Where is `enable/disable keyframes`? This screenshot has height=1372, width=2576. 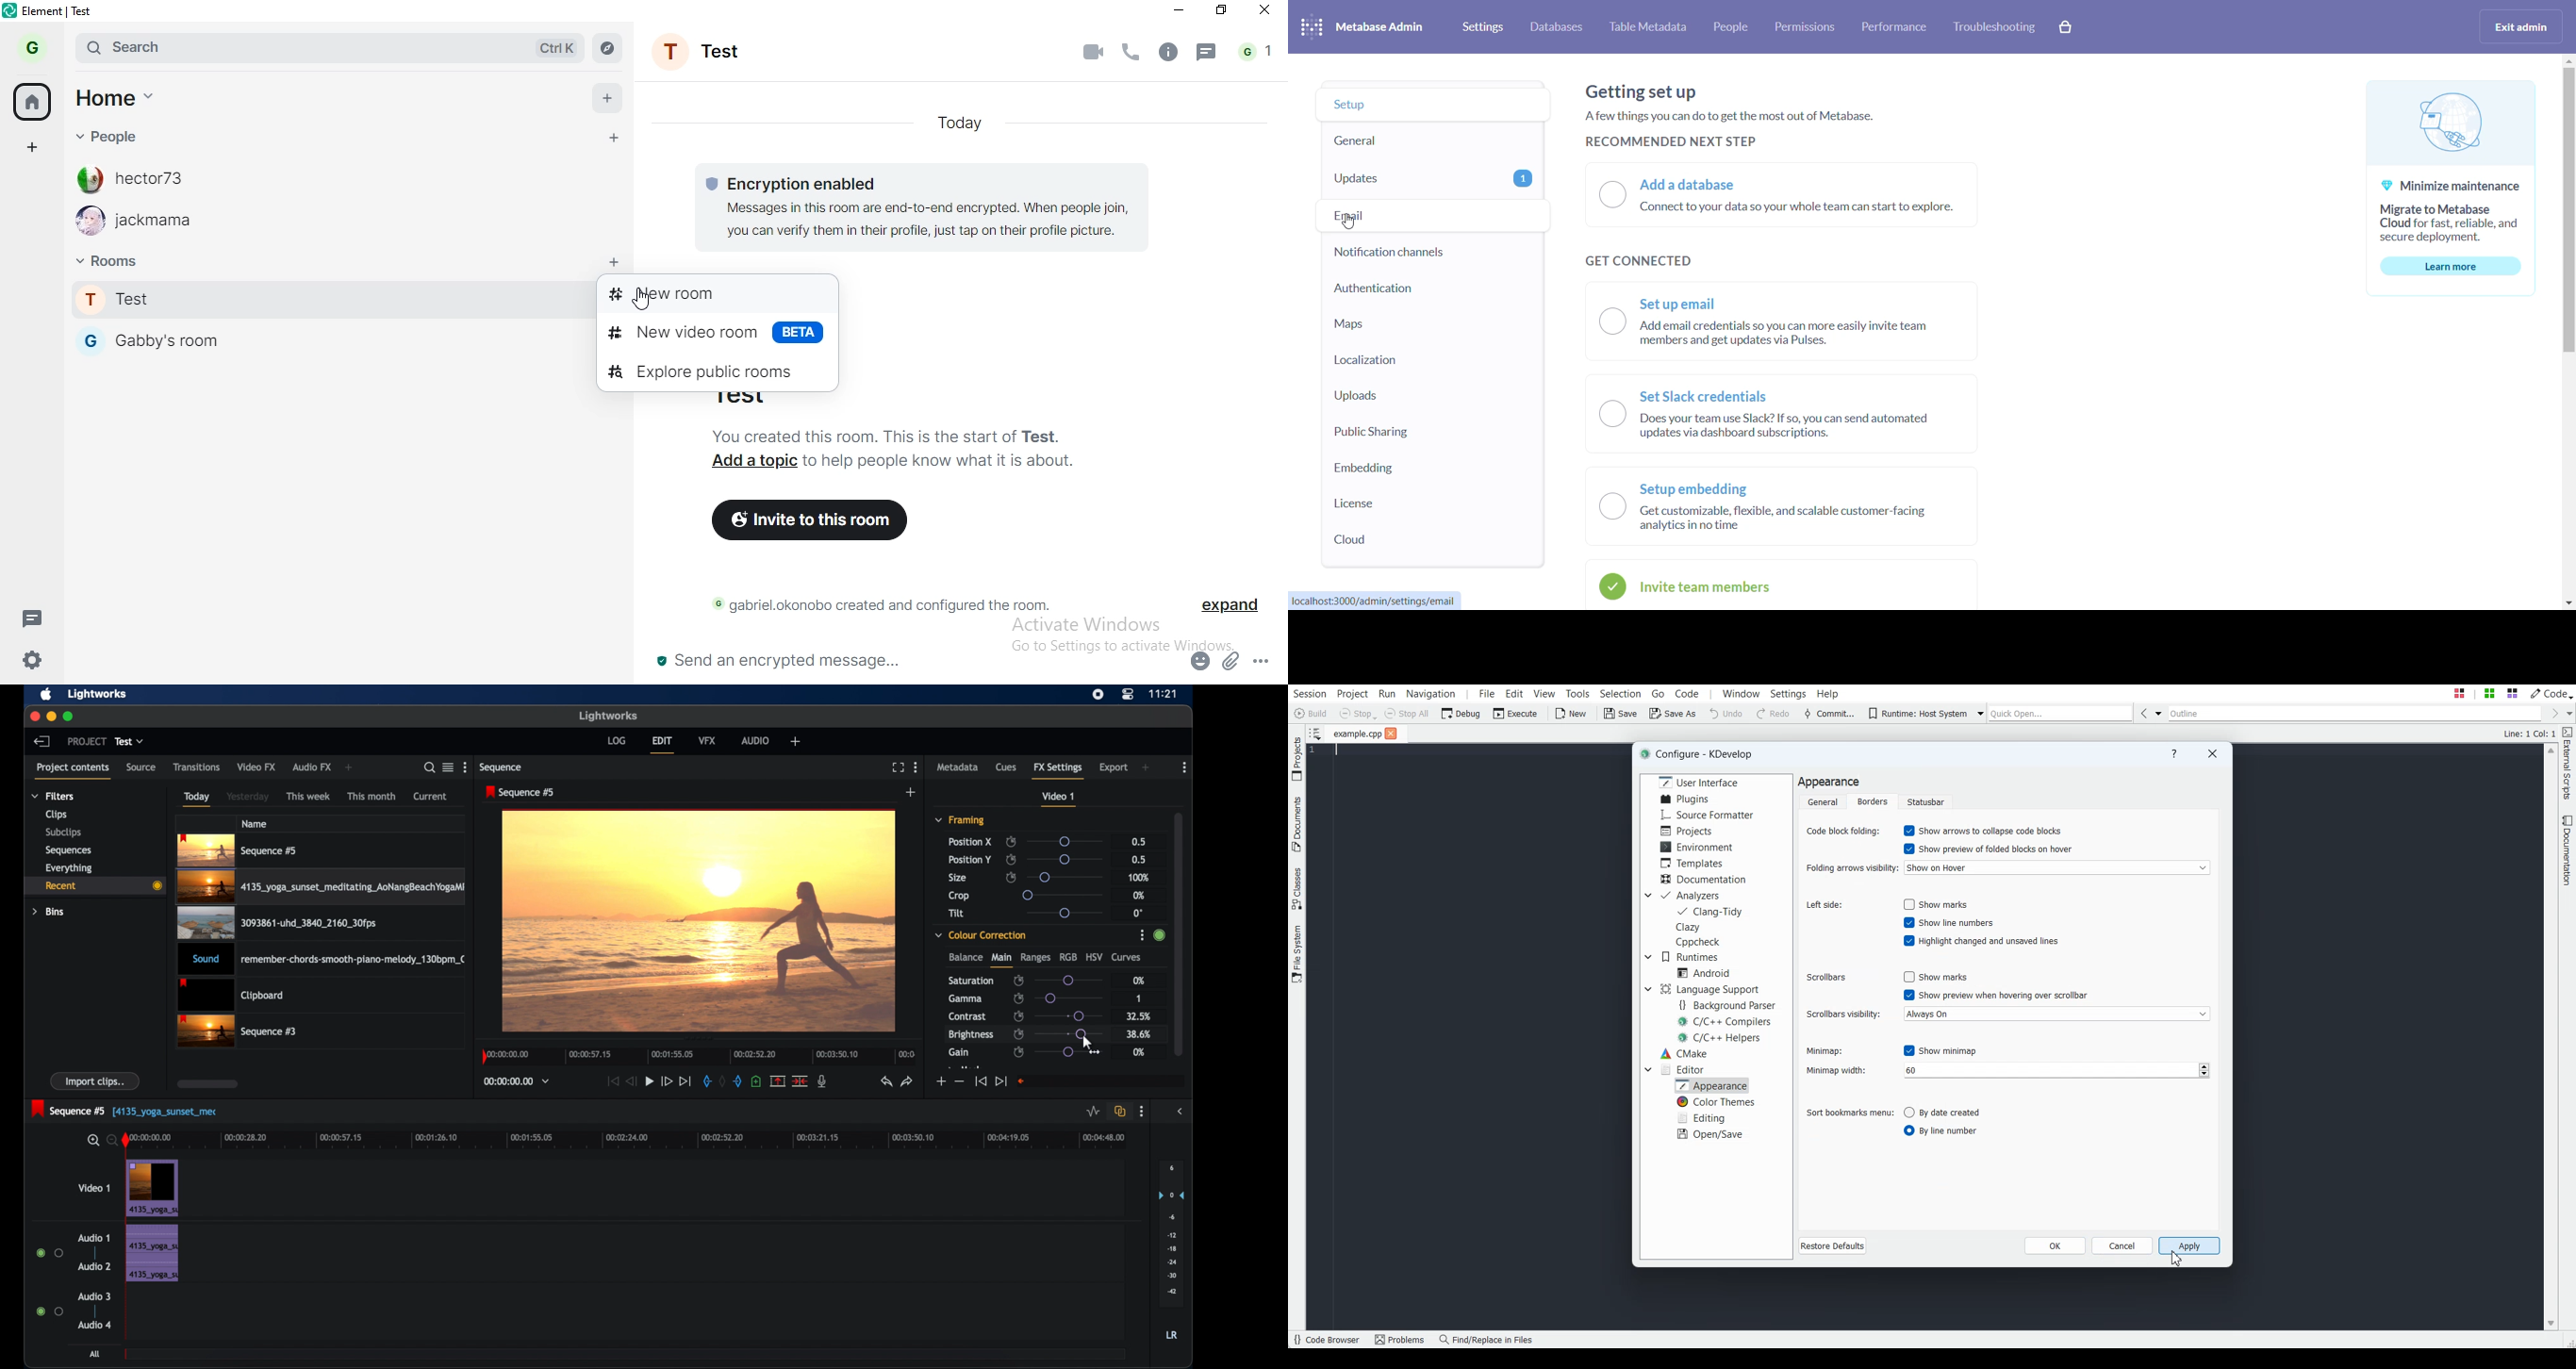 enable/disable keyframes is located at coordinates (1020, 998).